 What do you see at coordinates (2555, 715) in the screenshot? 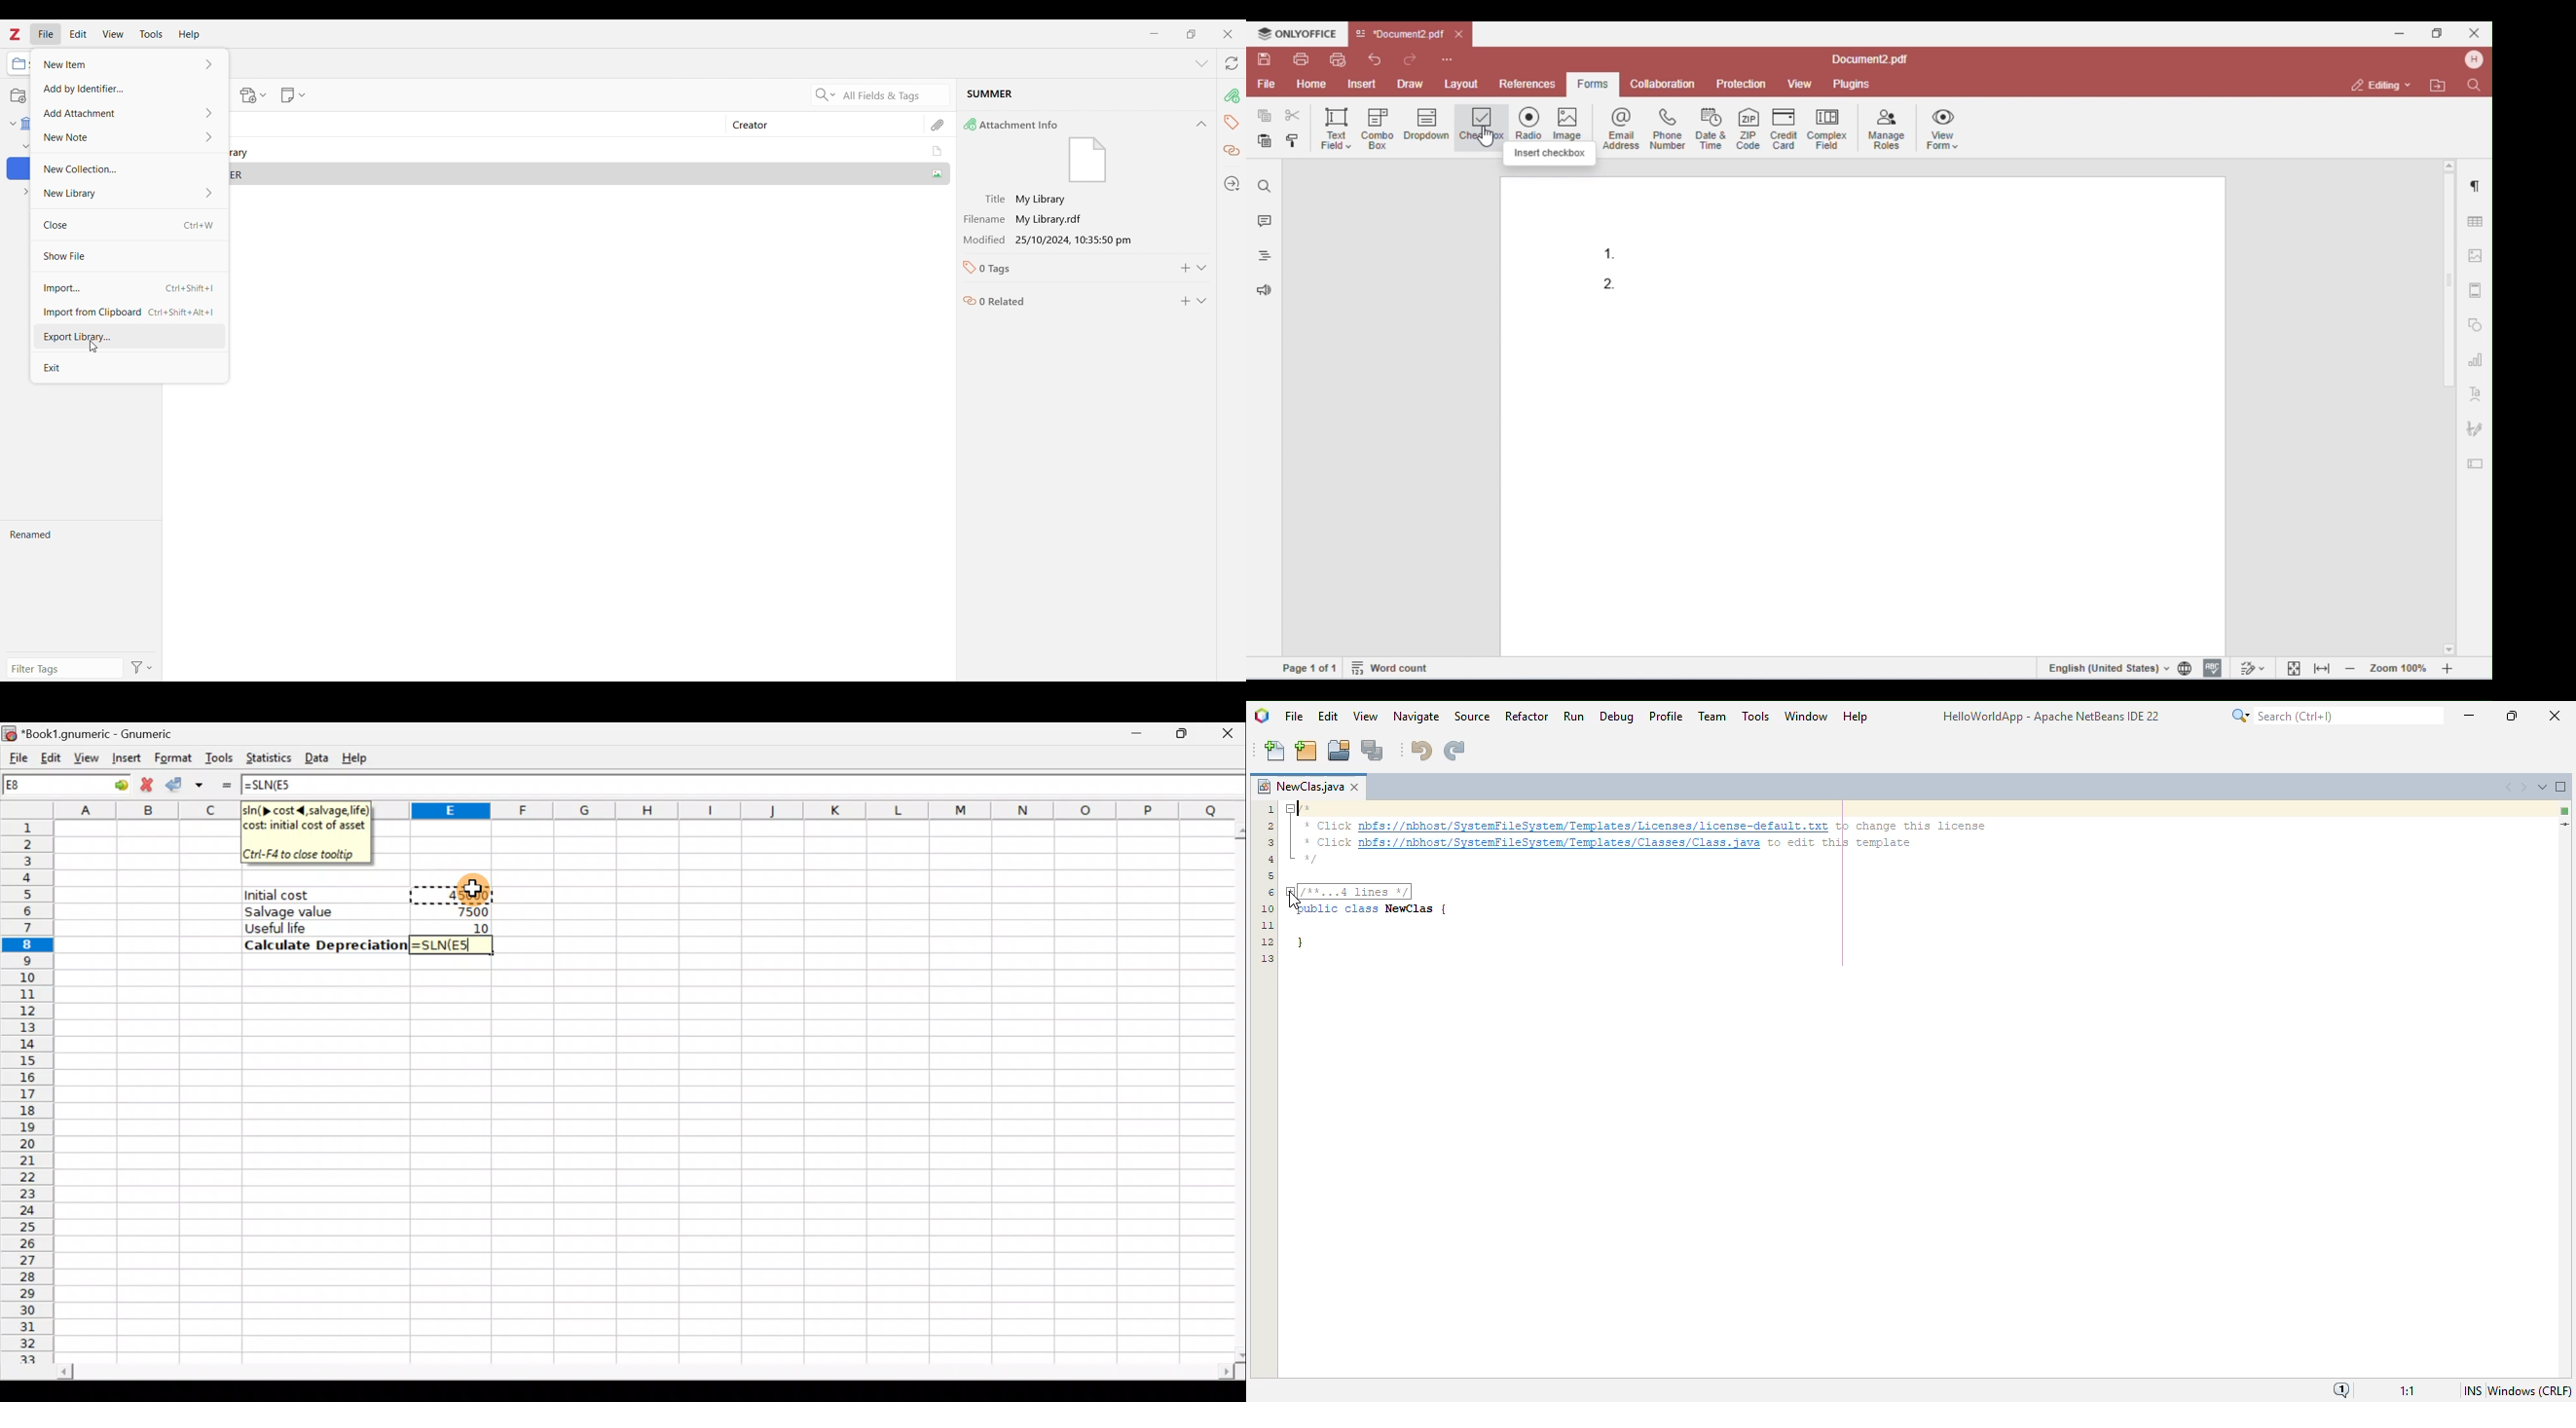
I see `close` at bounding box center [2555, 715].